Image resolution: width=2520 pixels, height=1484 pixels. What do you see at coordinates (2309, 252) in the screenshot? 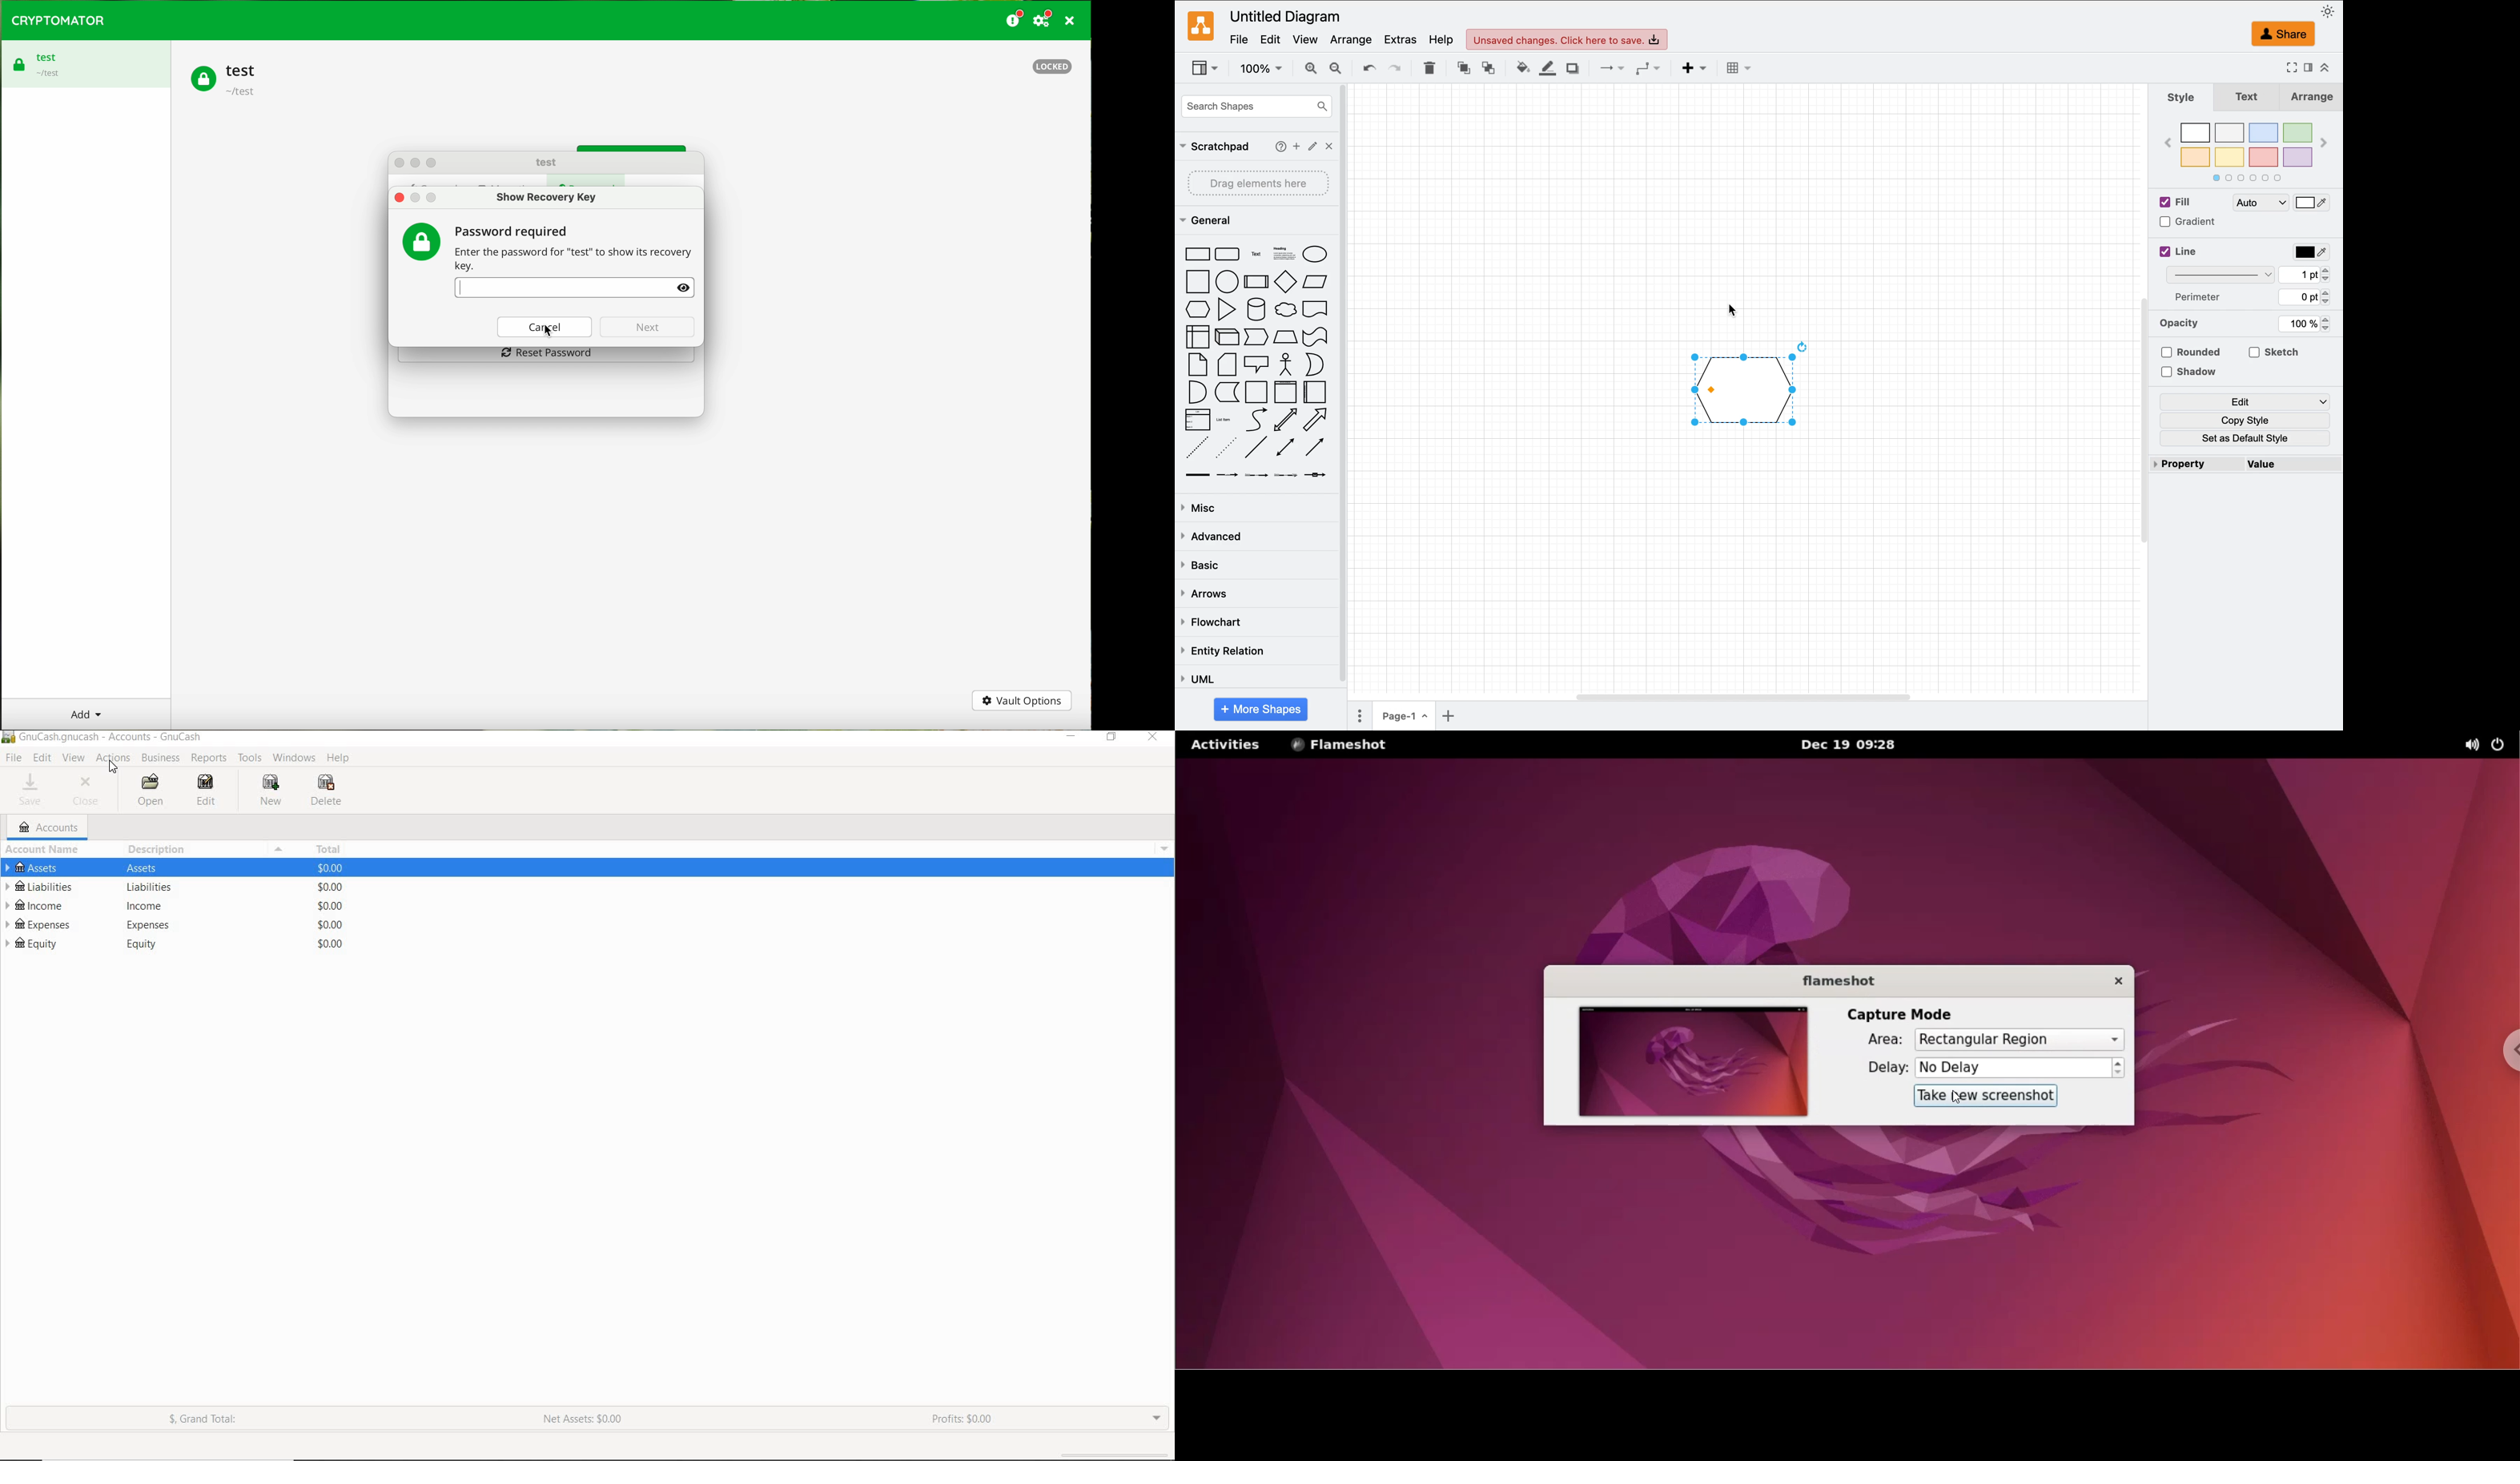
I see `Black Color dropper` at bounding box center [2309, 252].